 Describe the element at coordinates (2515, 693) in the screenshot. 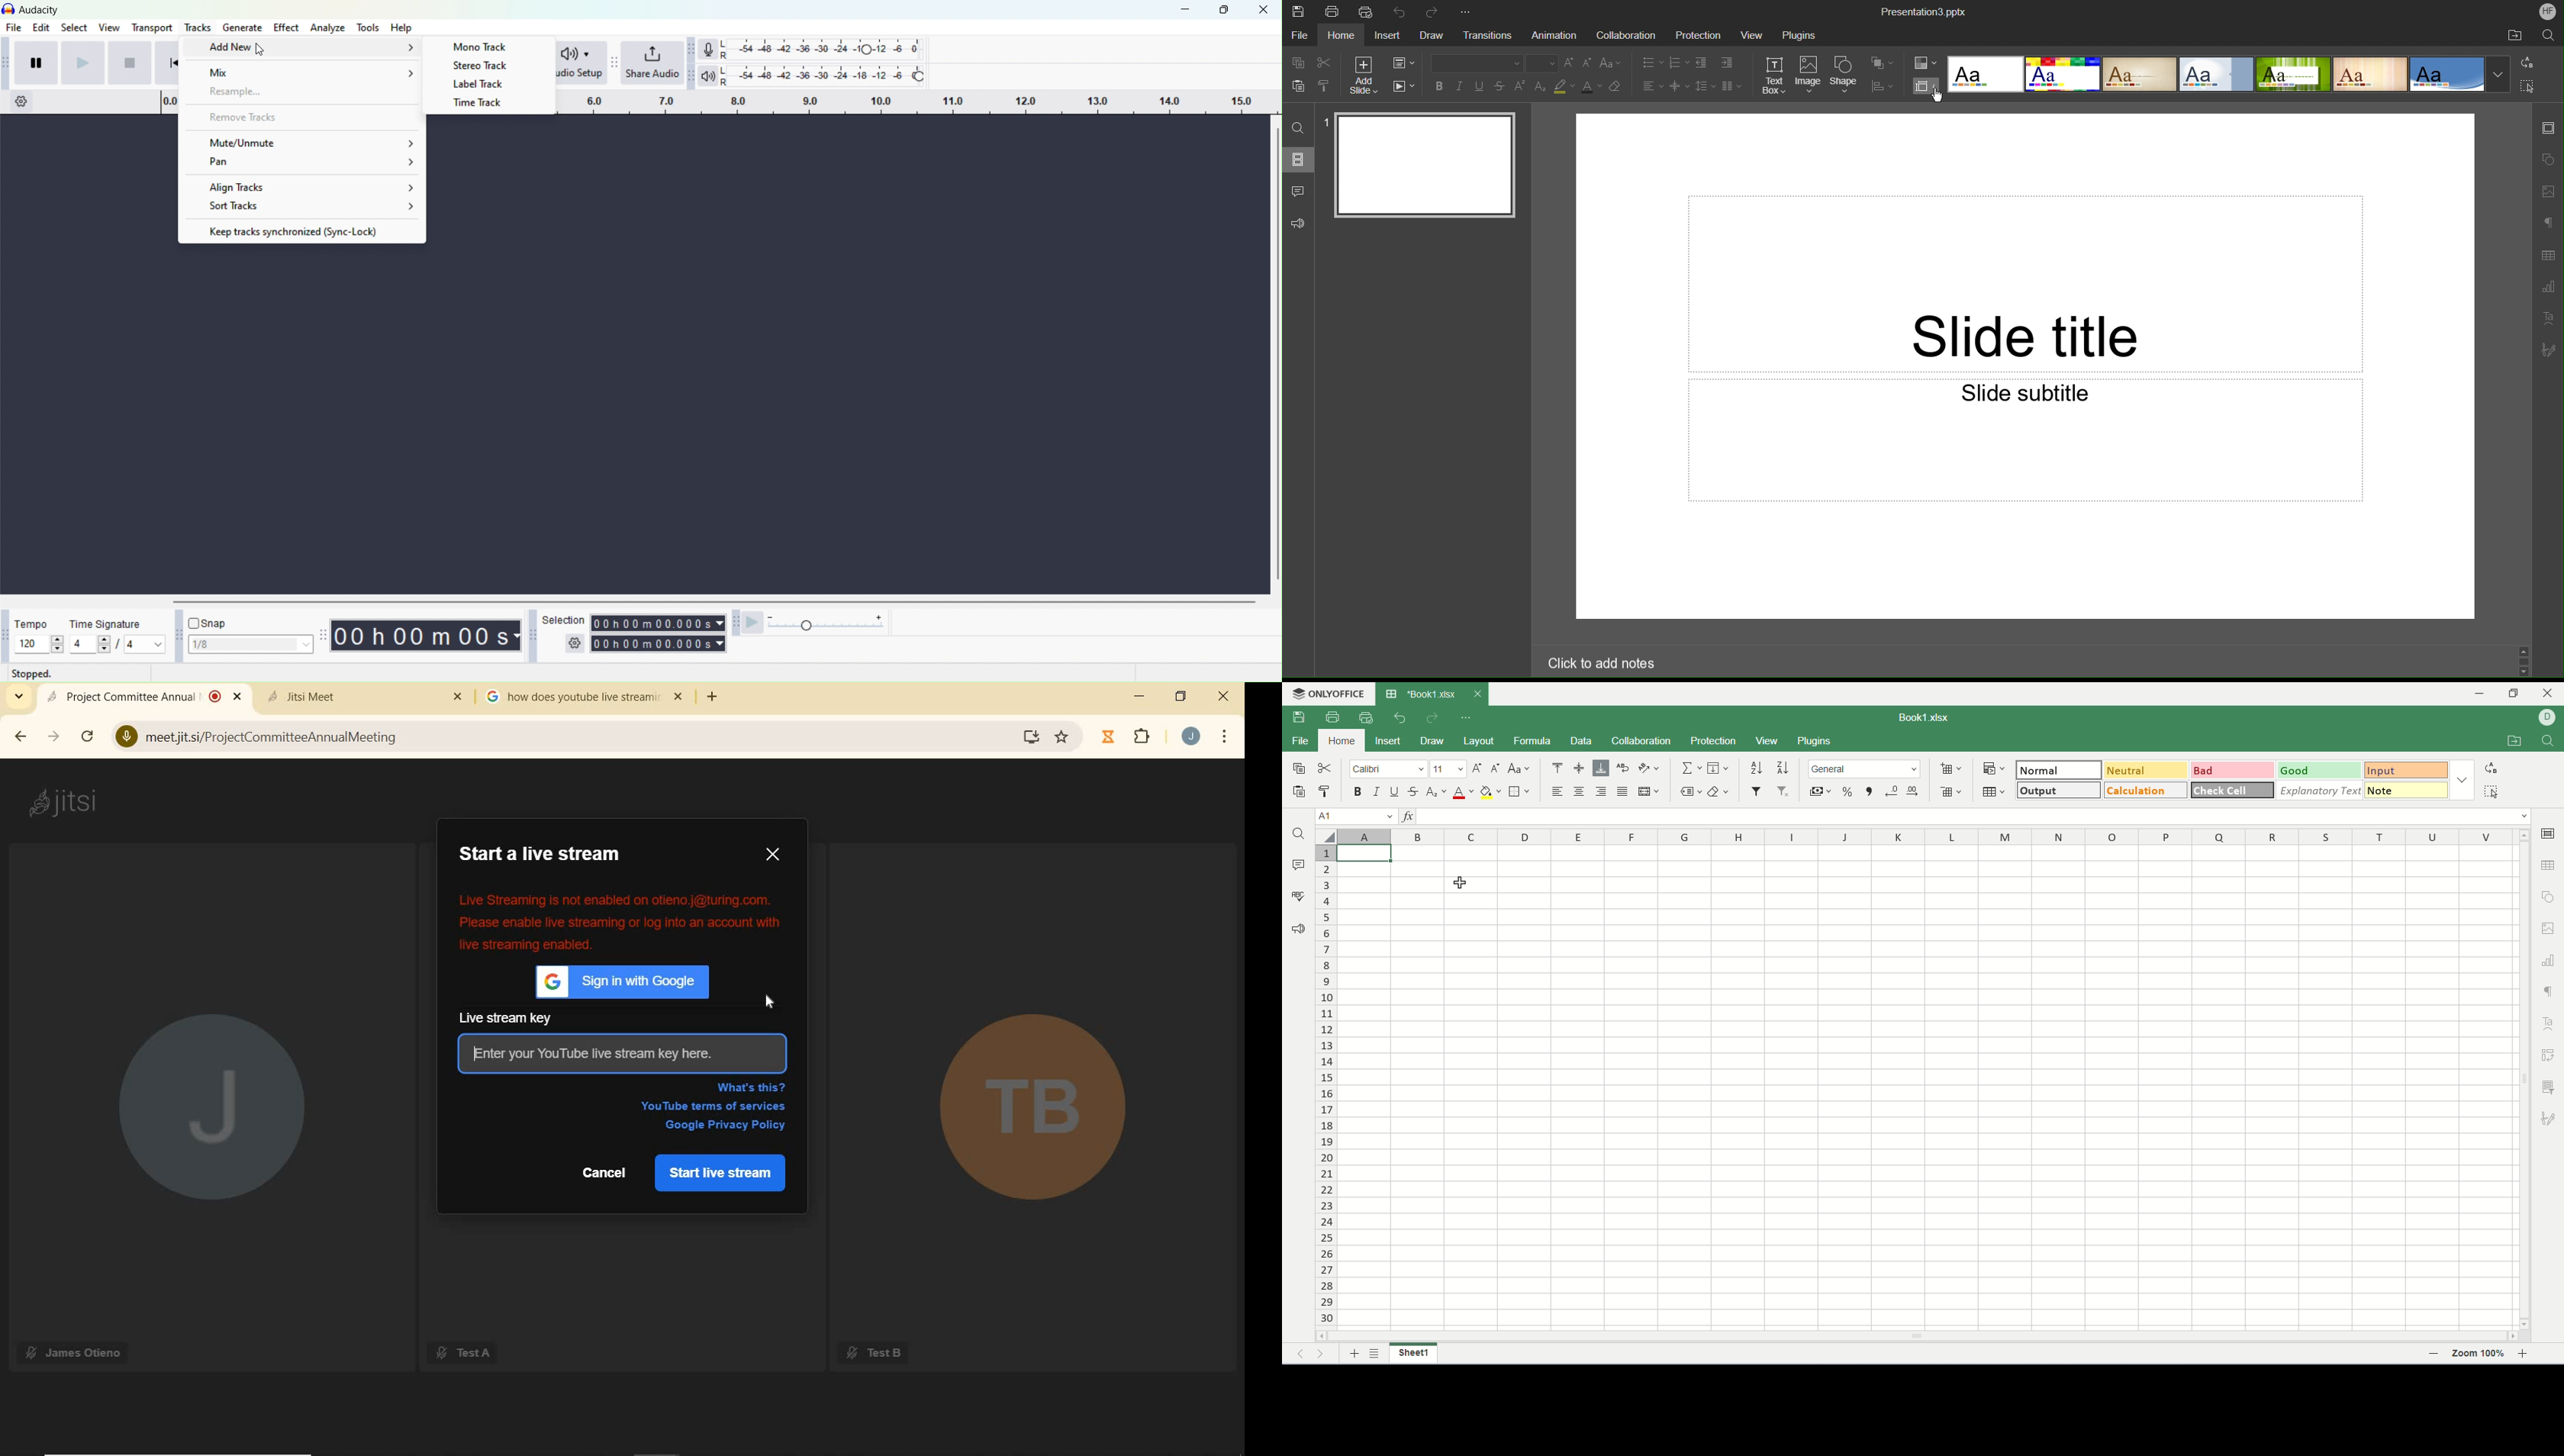

I see `maximize` at that location.